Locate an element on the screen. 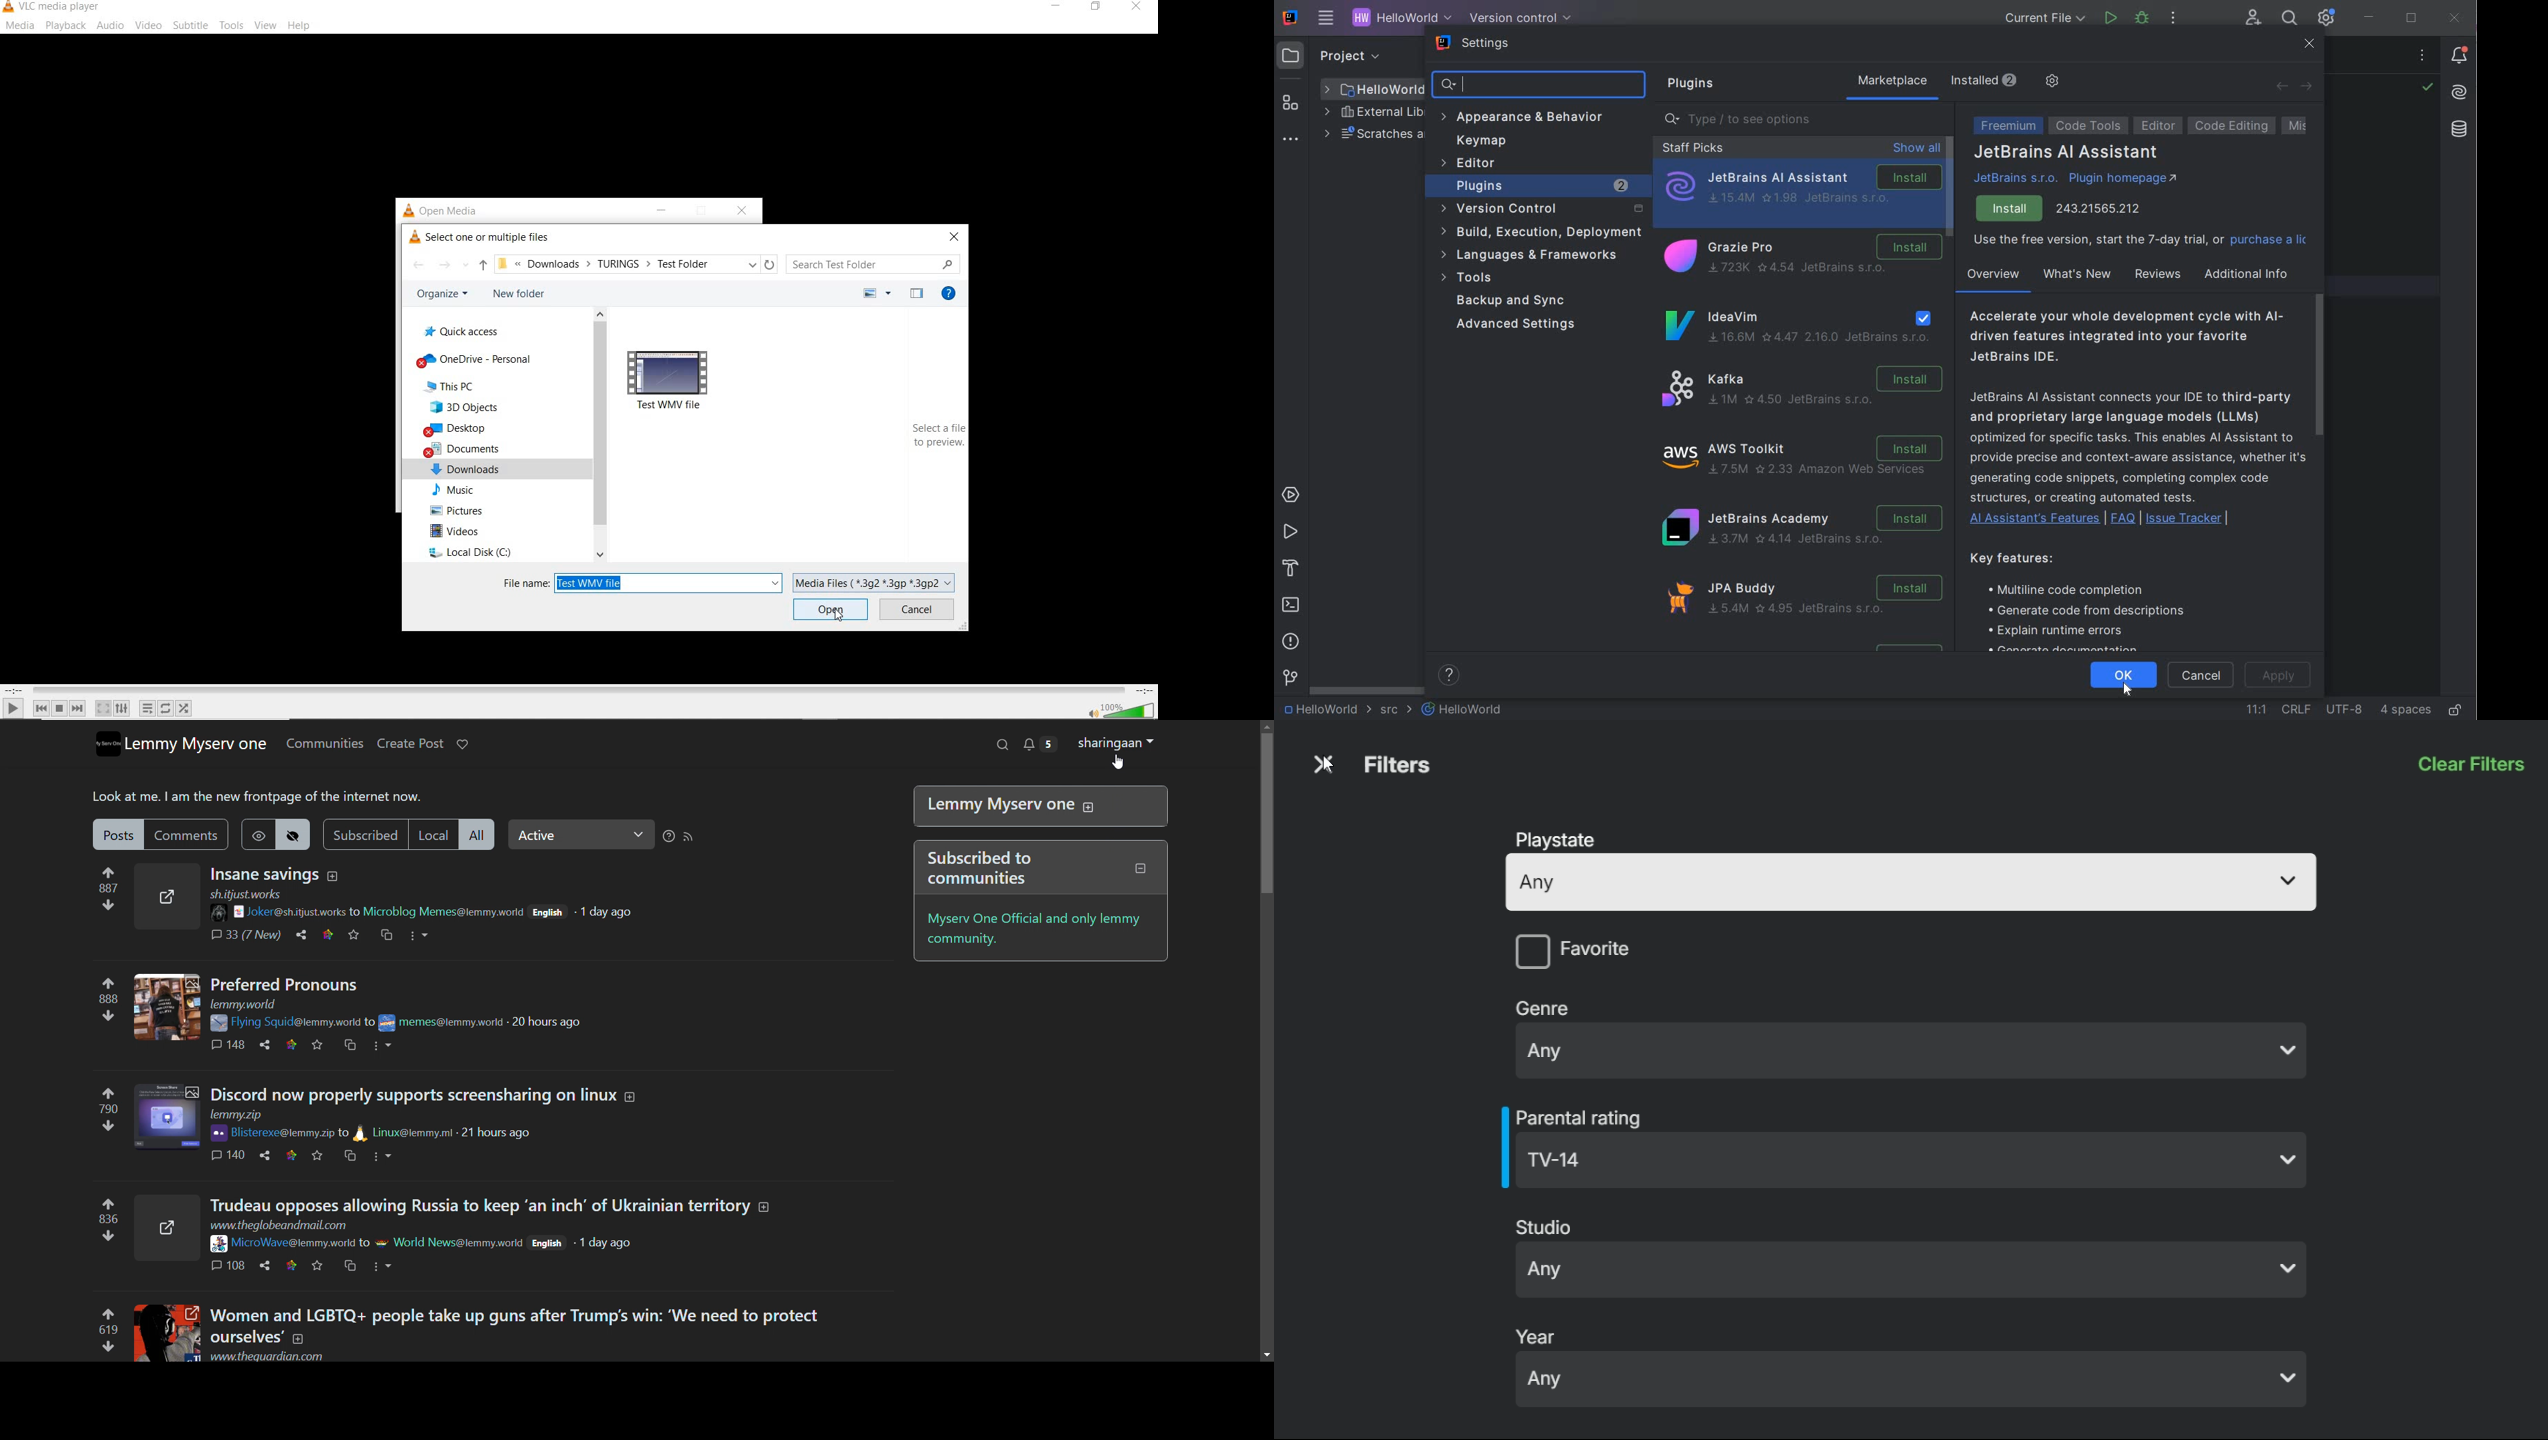 The image size is (2548, 1456). Jetbrains AI Assistant Installation is located at coordinates (1802, 187).